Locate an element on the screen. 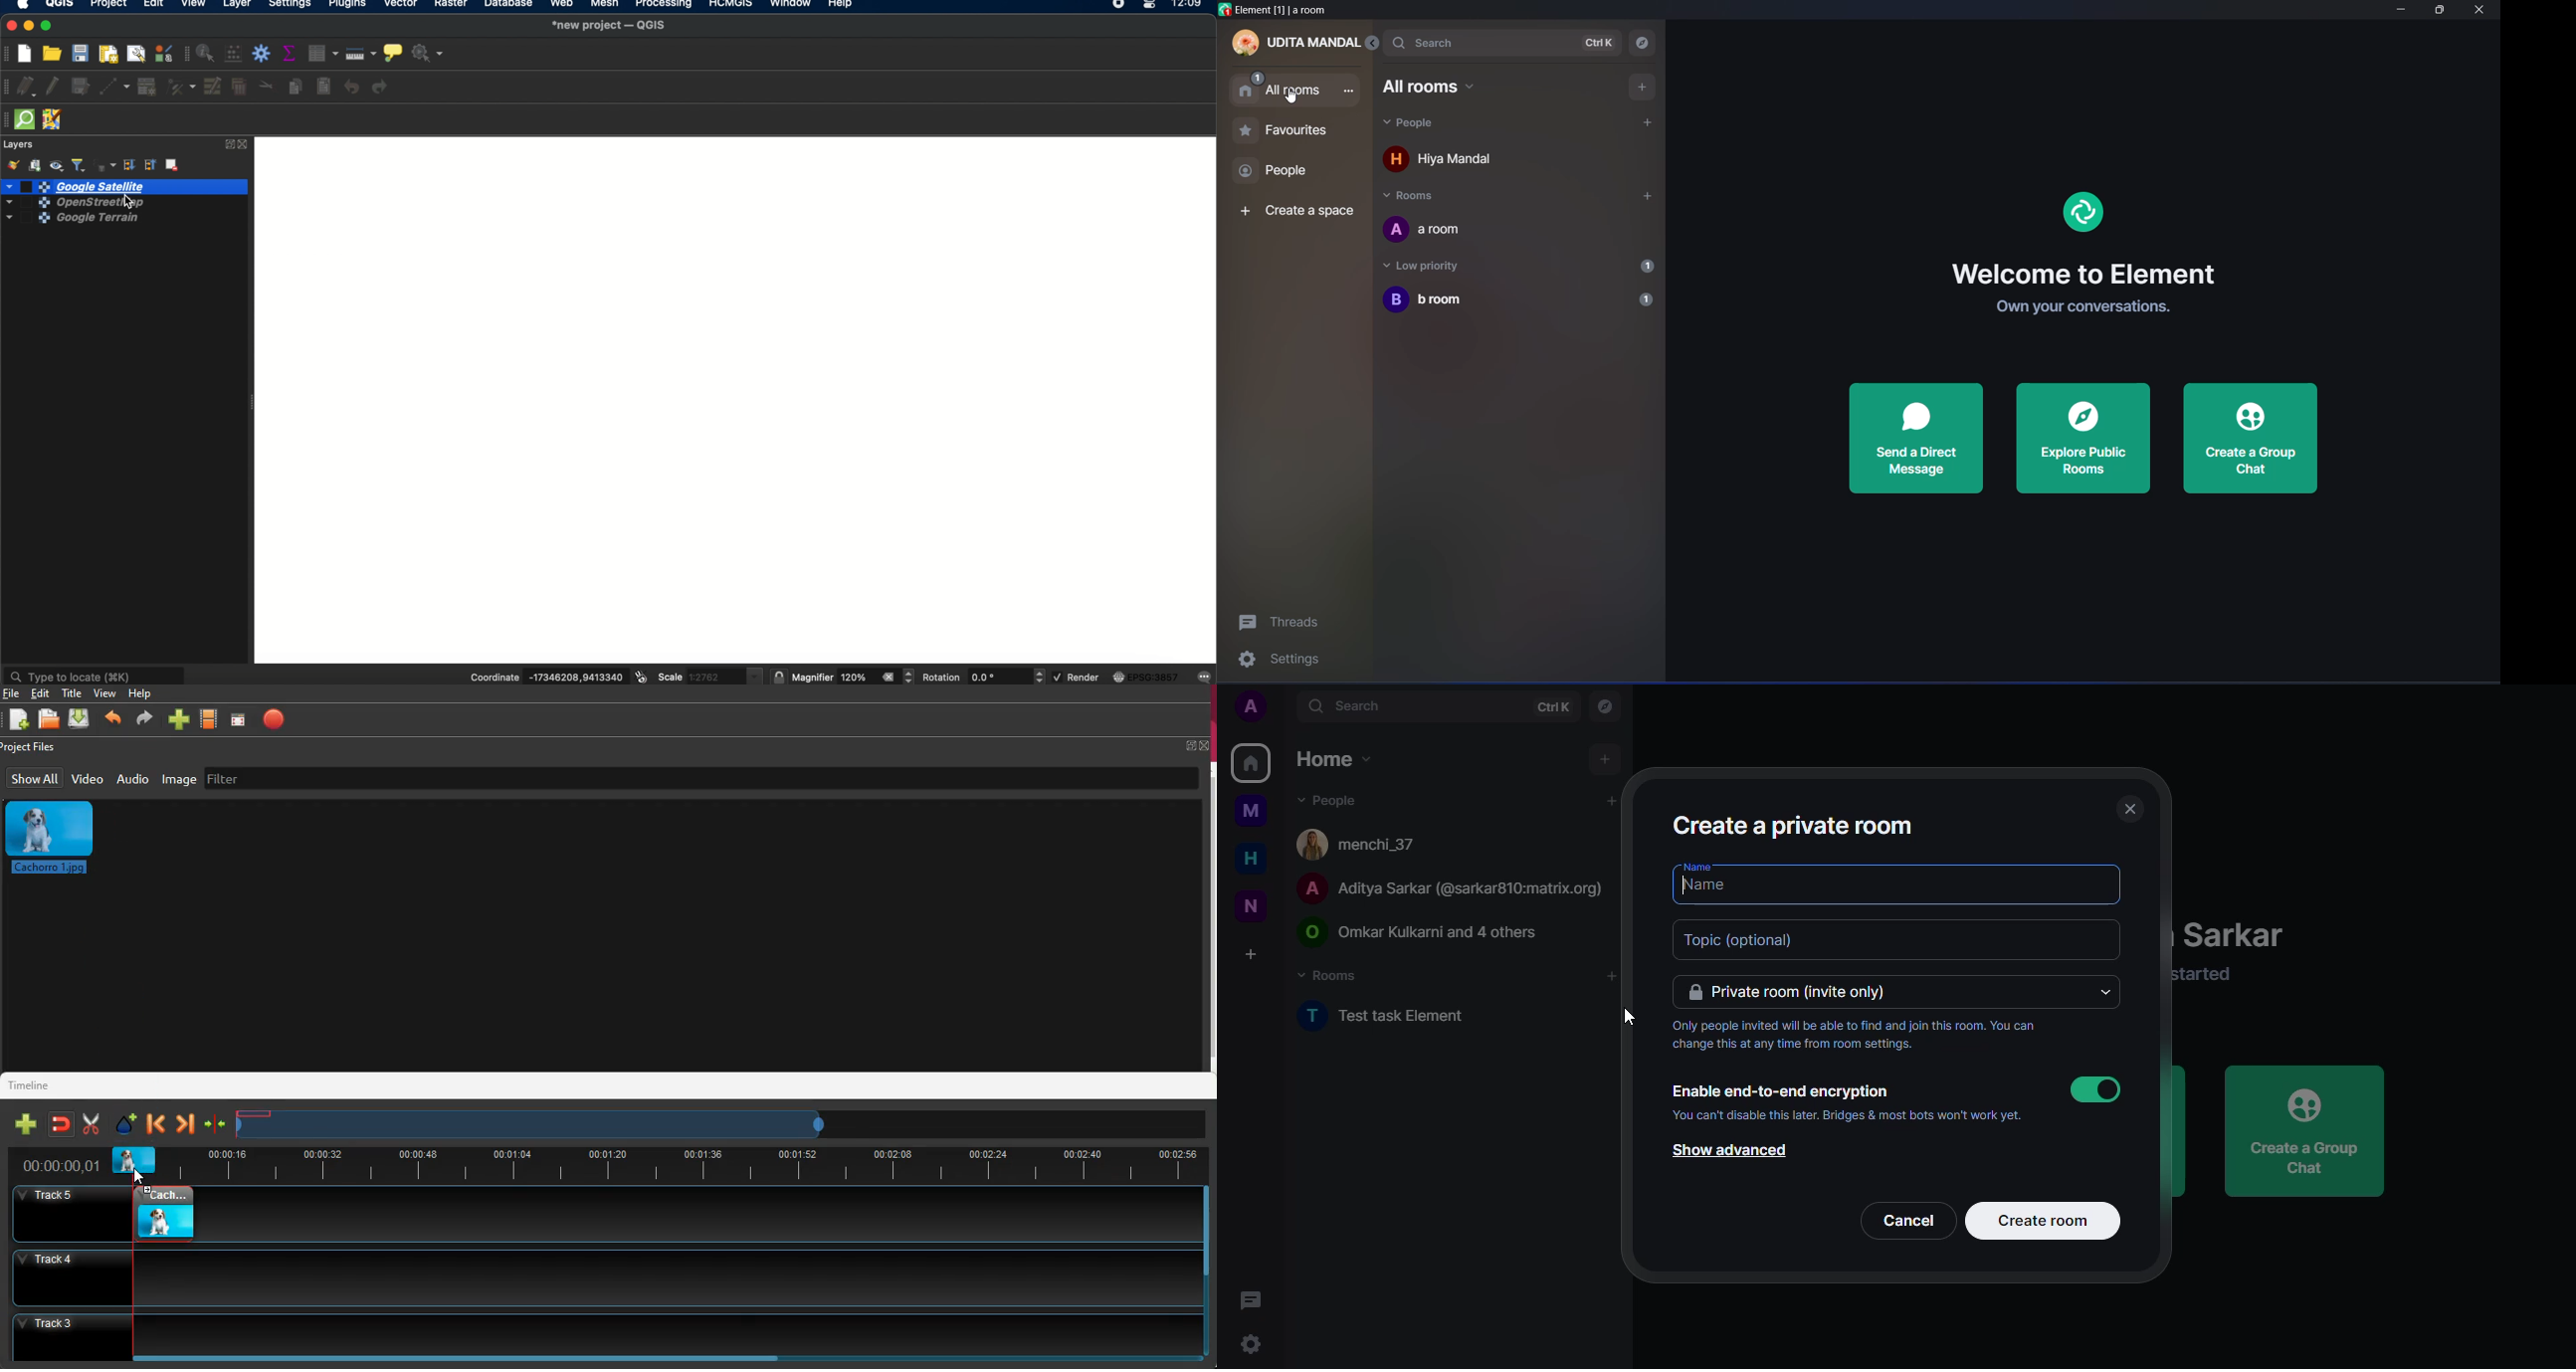 Image resolution: width=2576 pixels, height=1372 pixels. filter is located at coordinates (244, 781).